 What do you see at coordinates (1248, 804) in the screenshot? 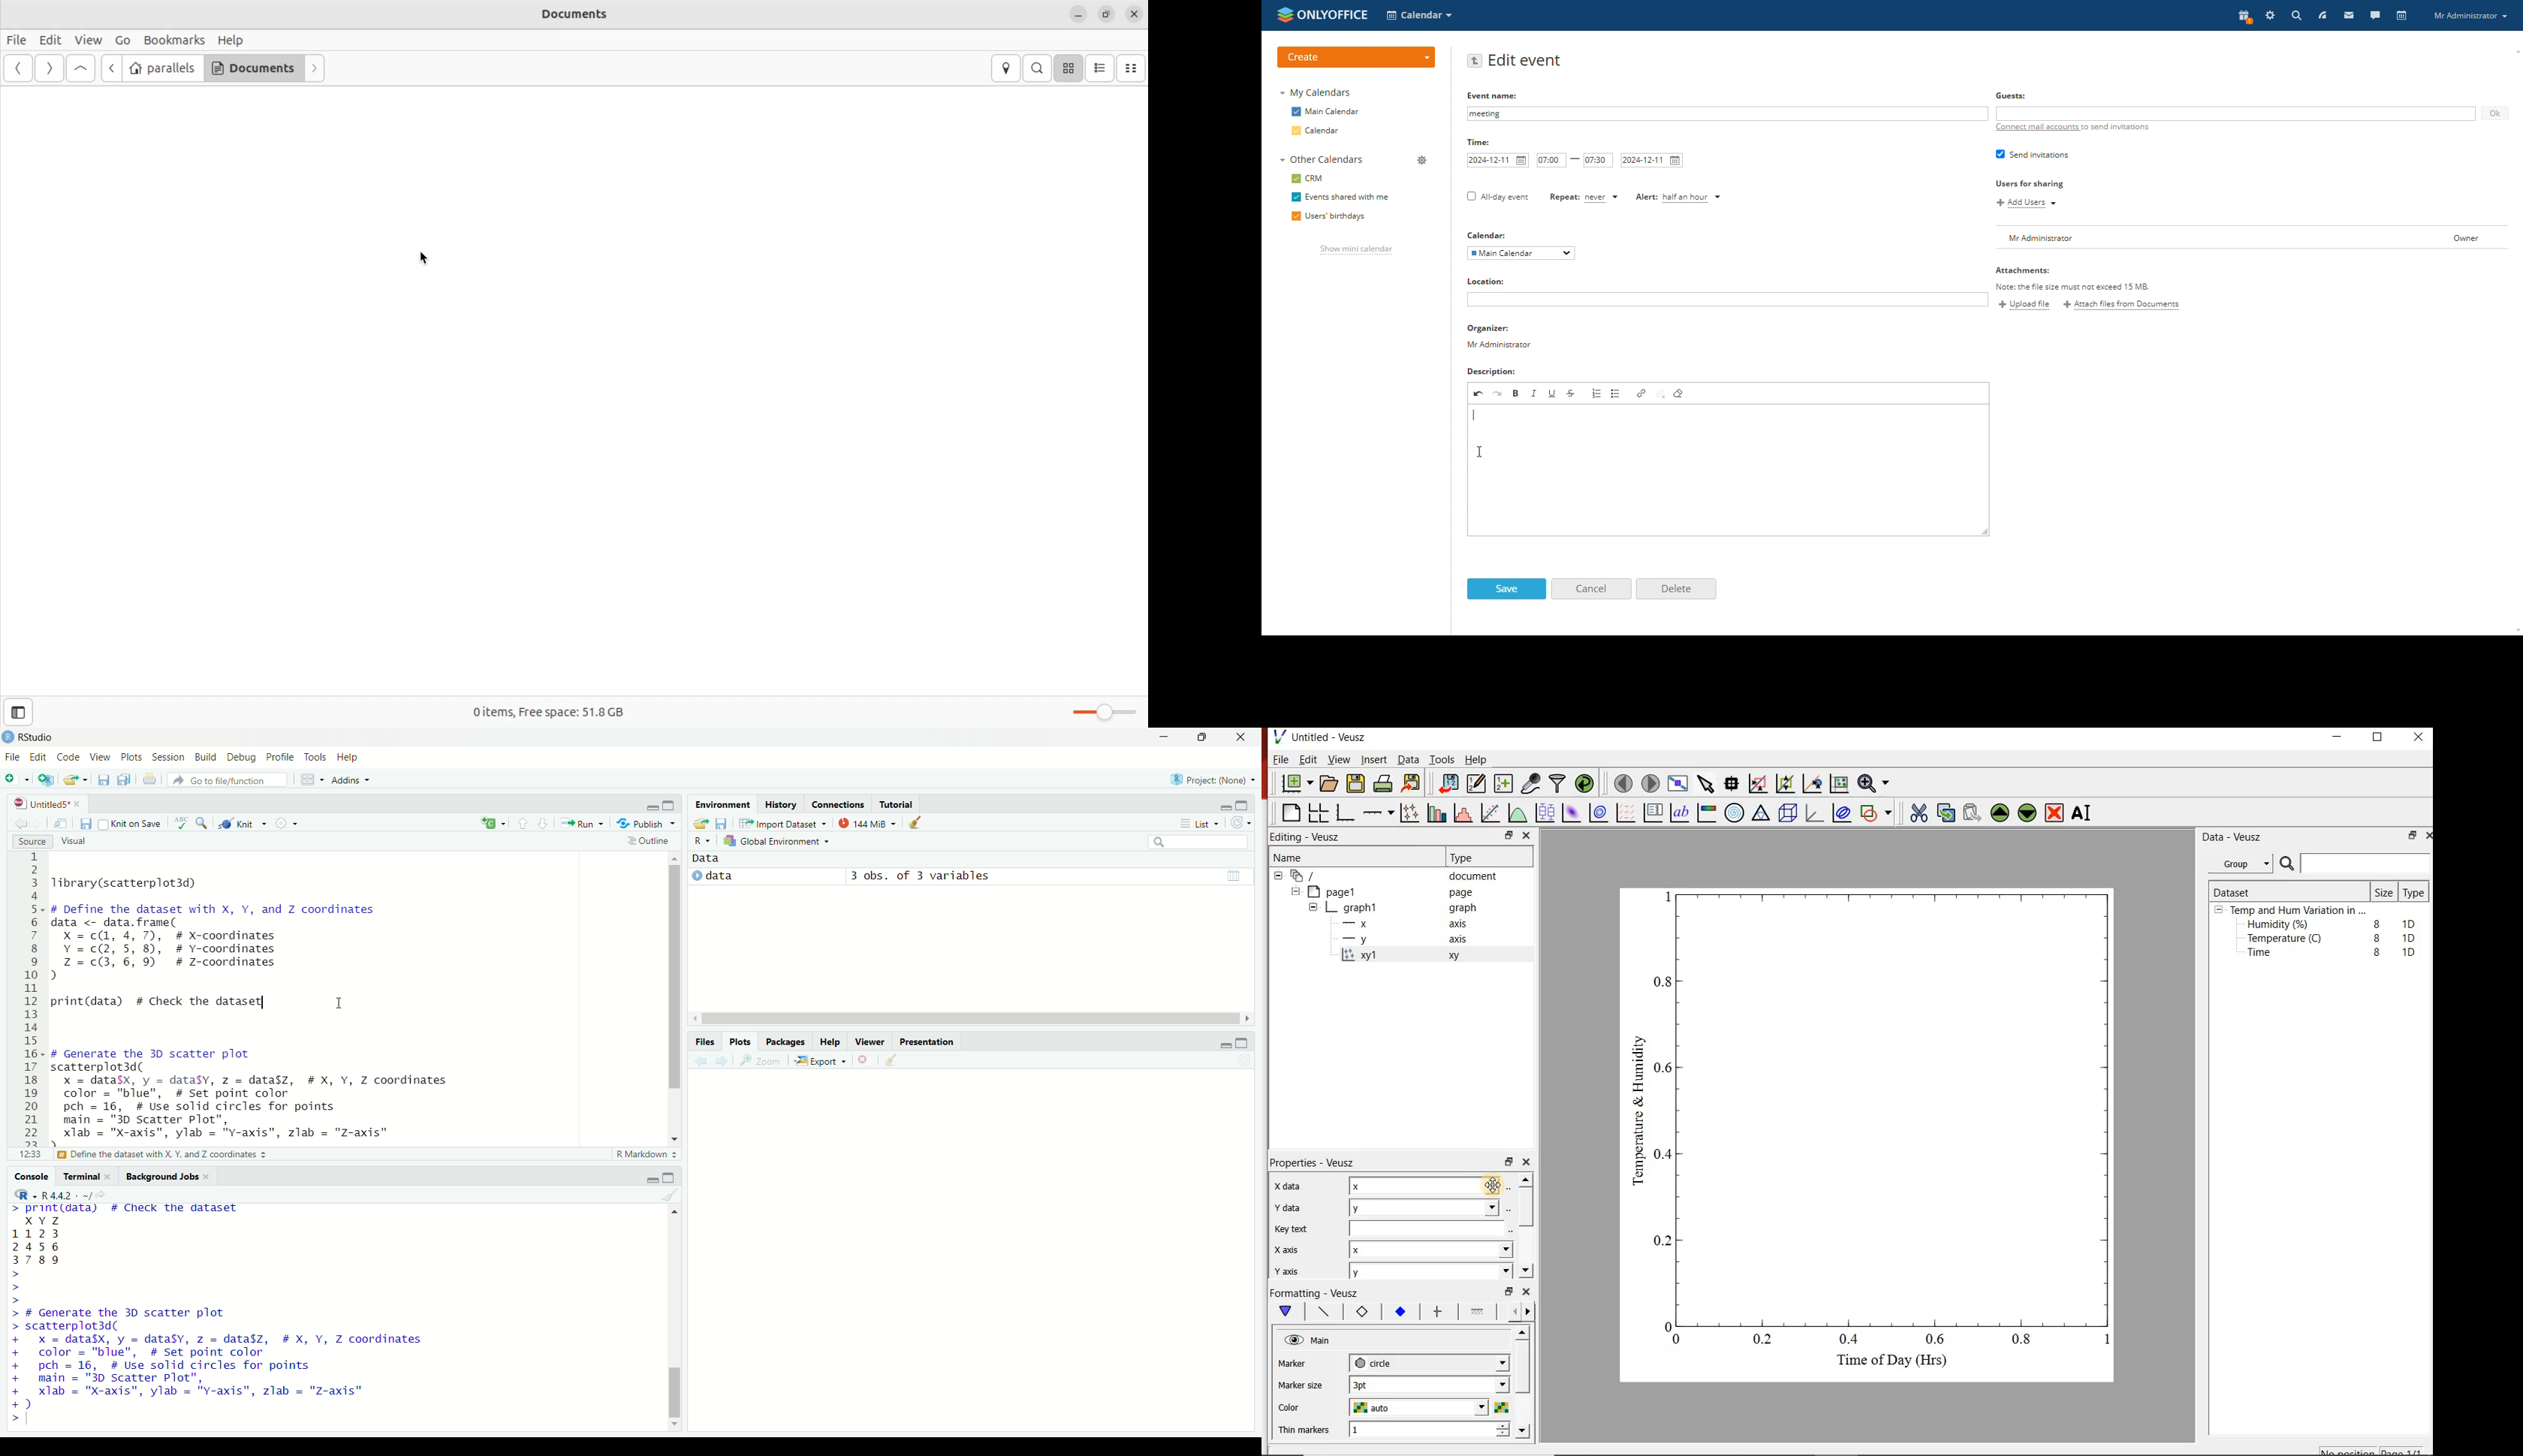
I see `maximize` at bounding box center [1248, 804].